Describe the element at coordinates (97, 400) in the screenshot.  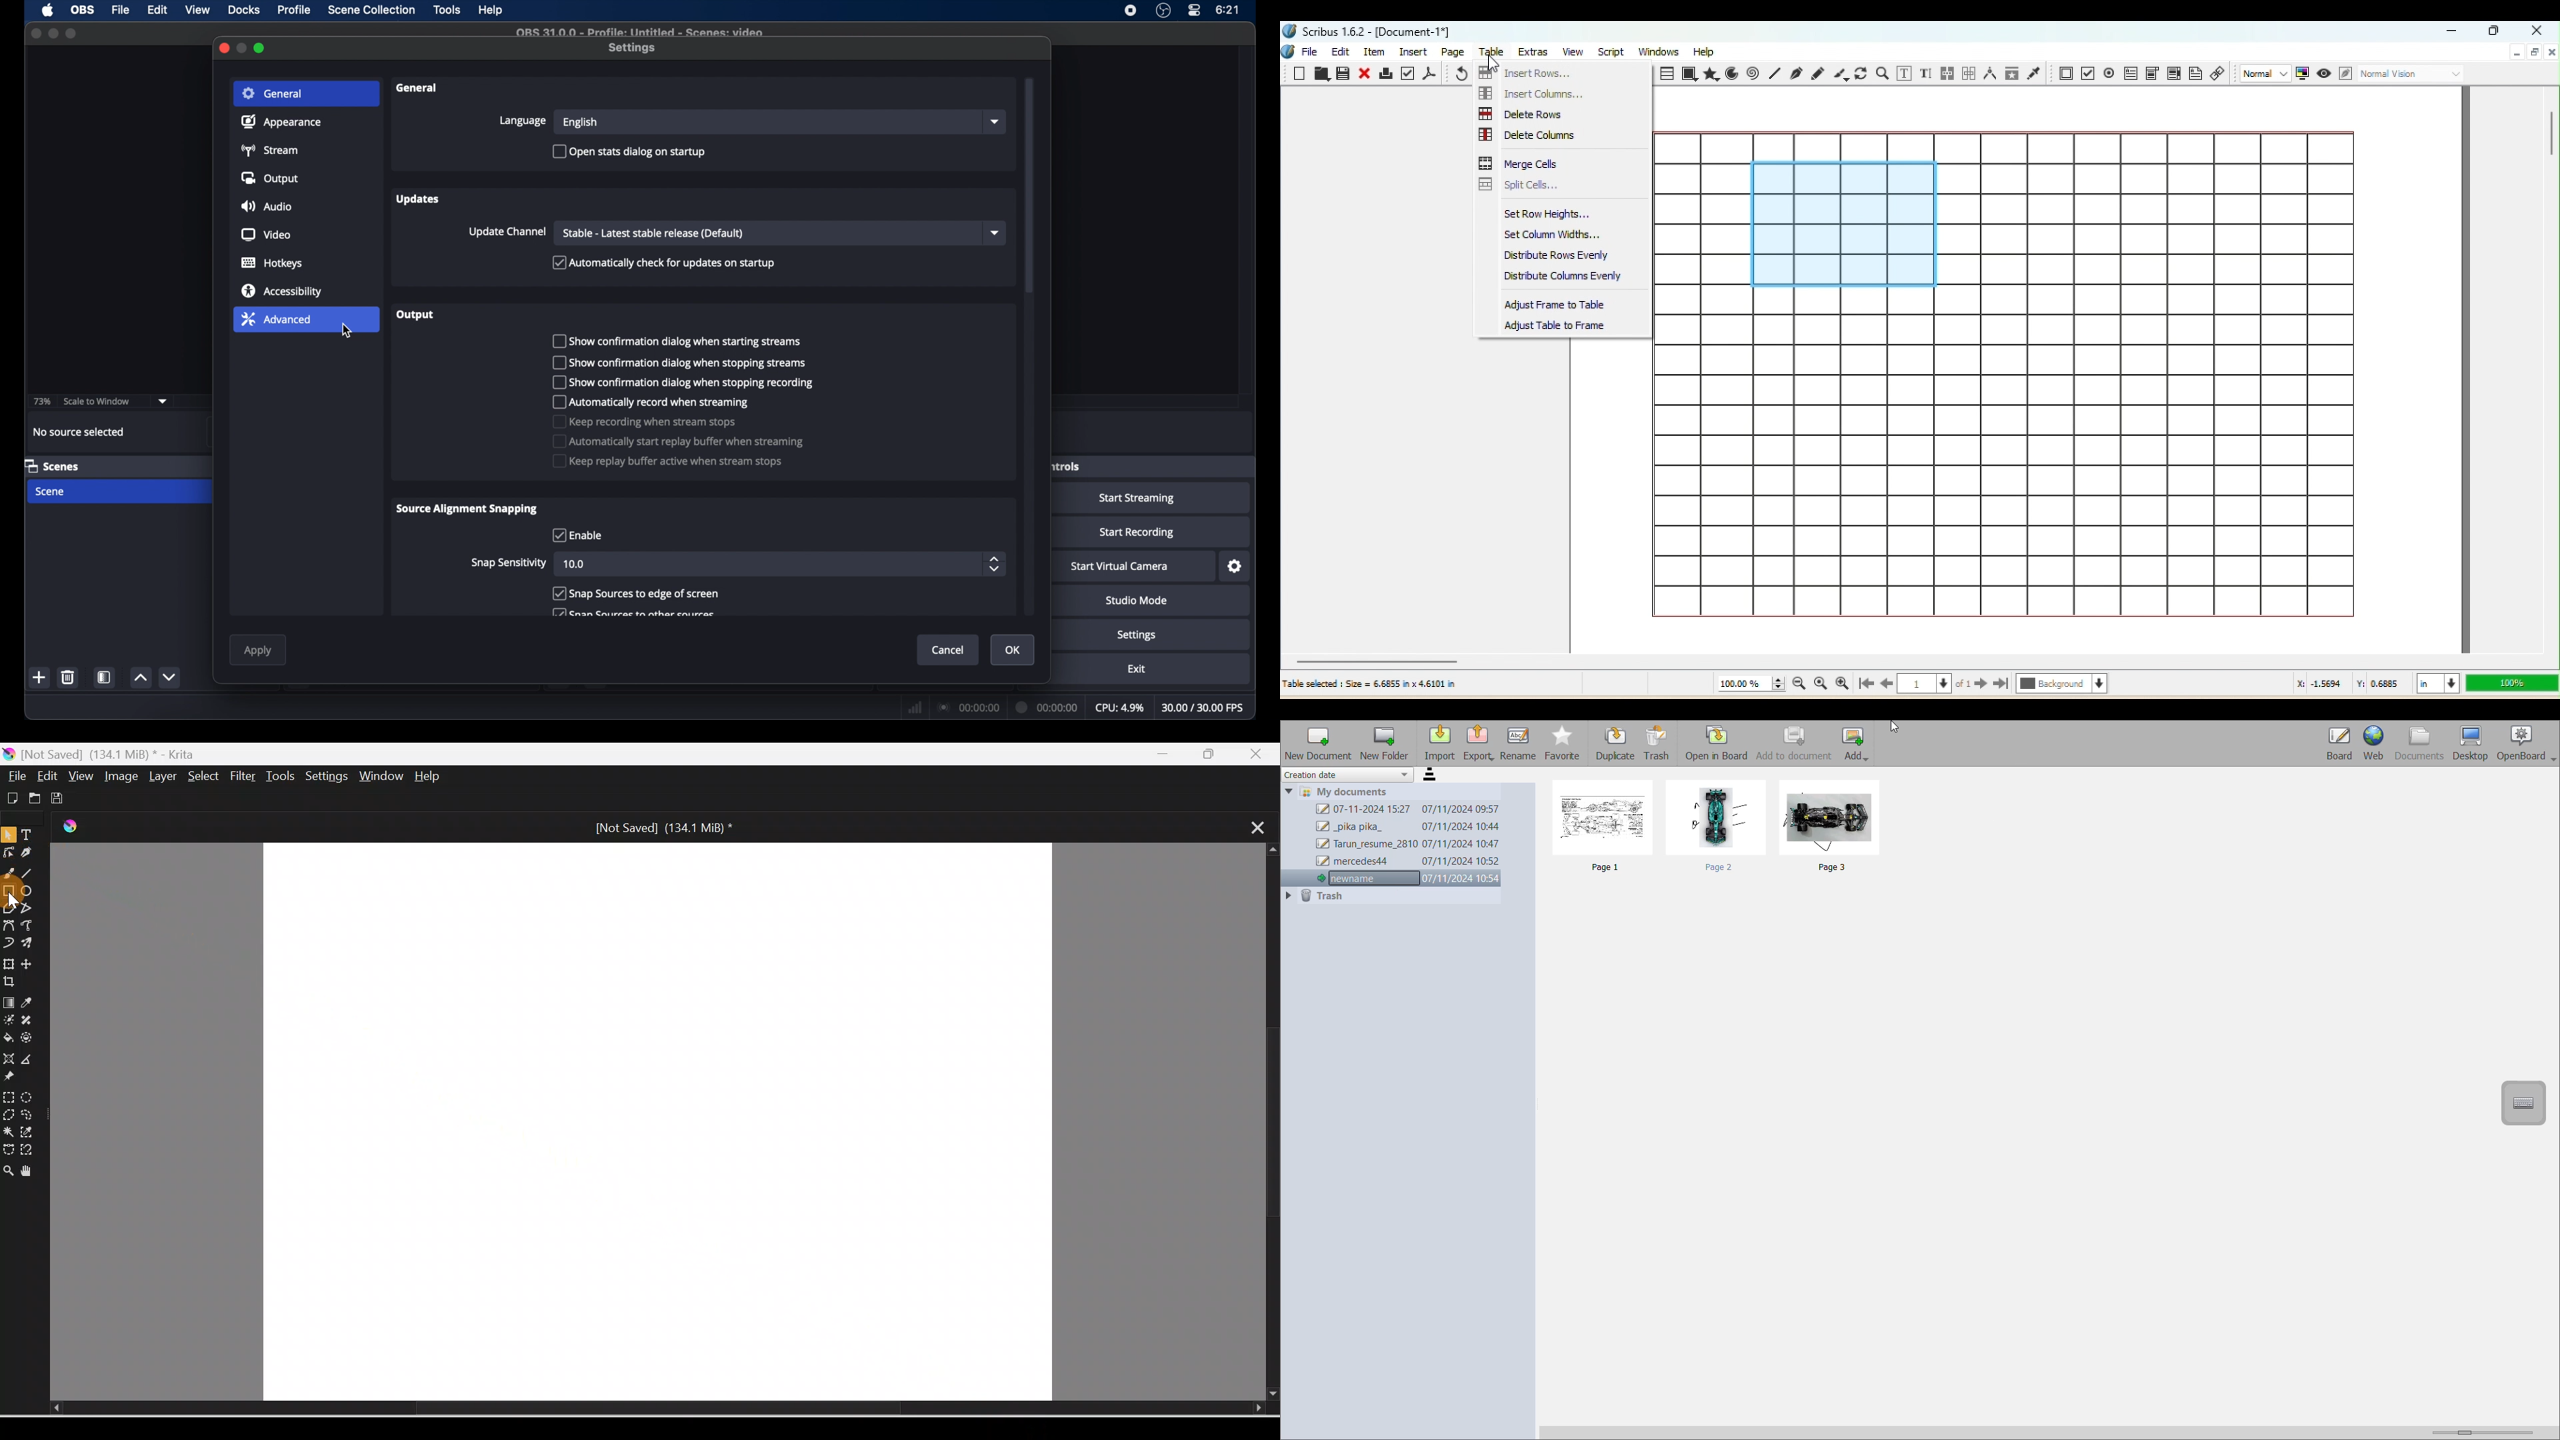
I see `scale to window` at that location.